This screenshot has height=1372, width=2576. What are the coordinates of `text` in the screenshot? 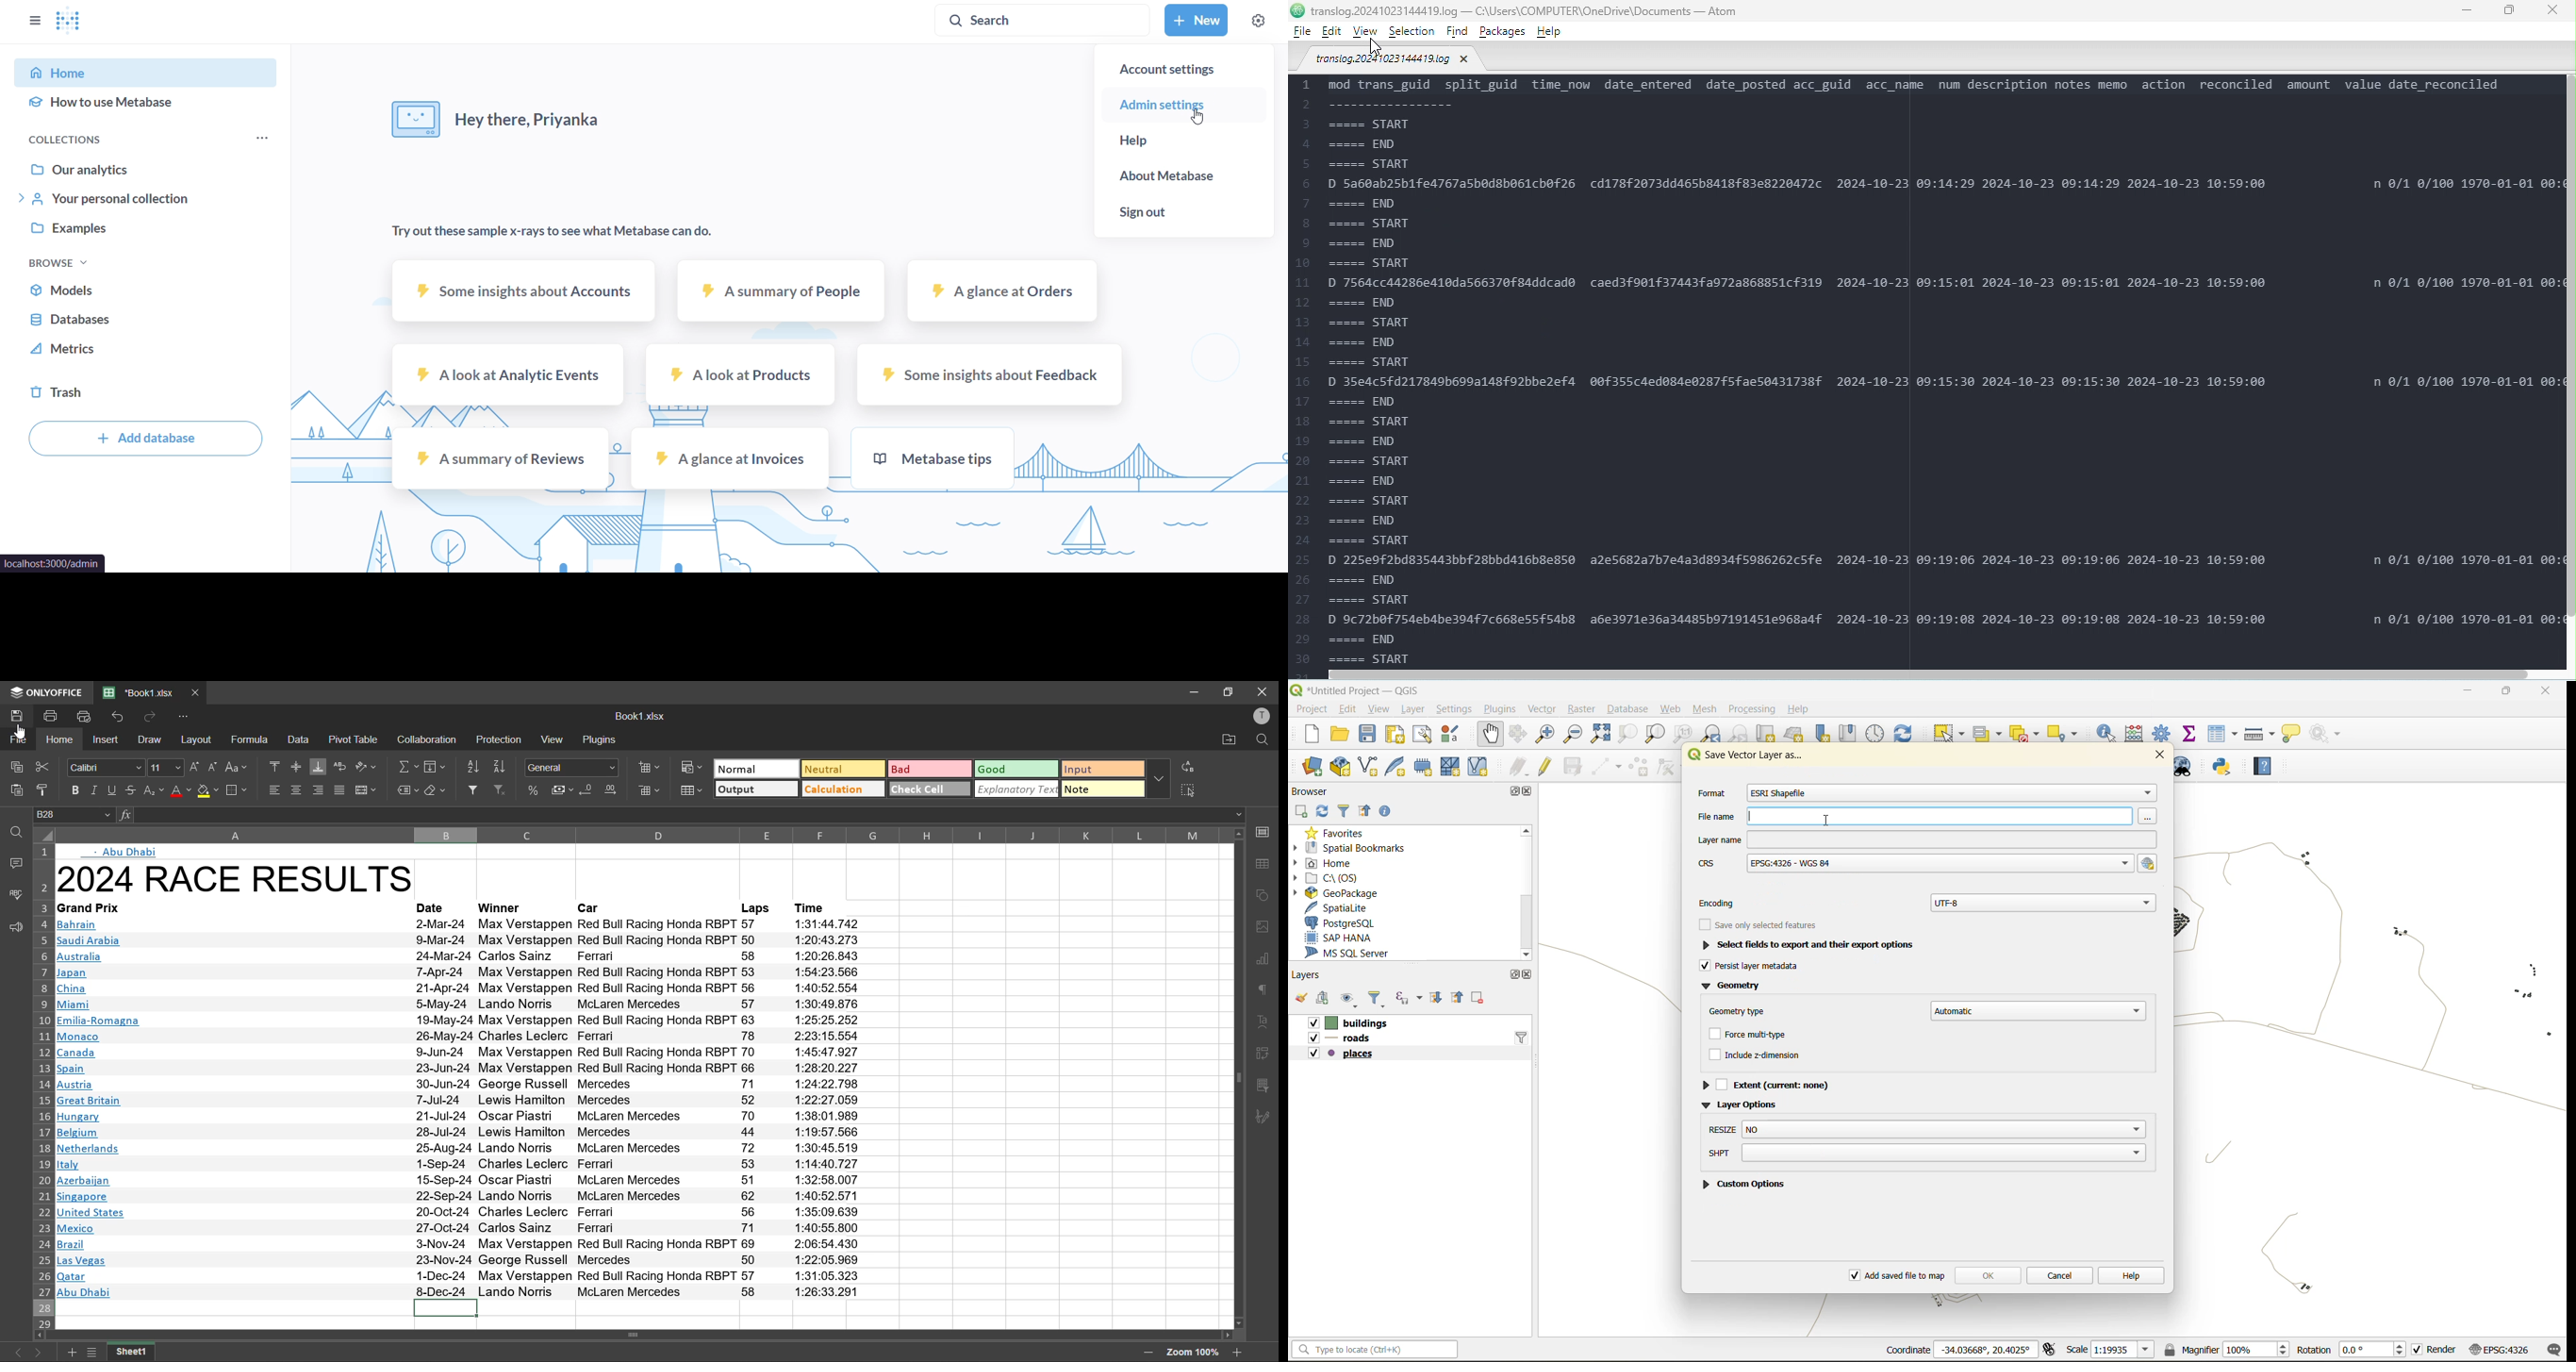 It's located at (1264, 1019).